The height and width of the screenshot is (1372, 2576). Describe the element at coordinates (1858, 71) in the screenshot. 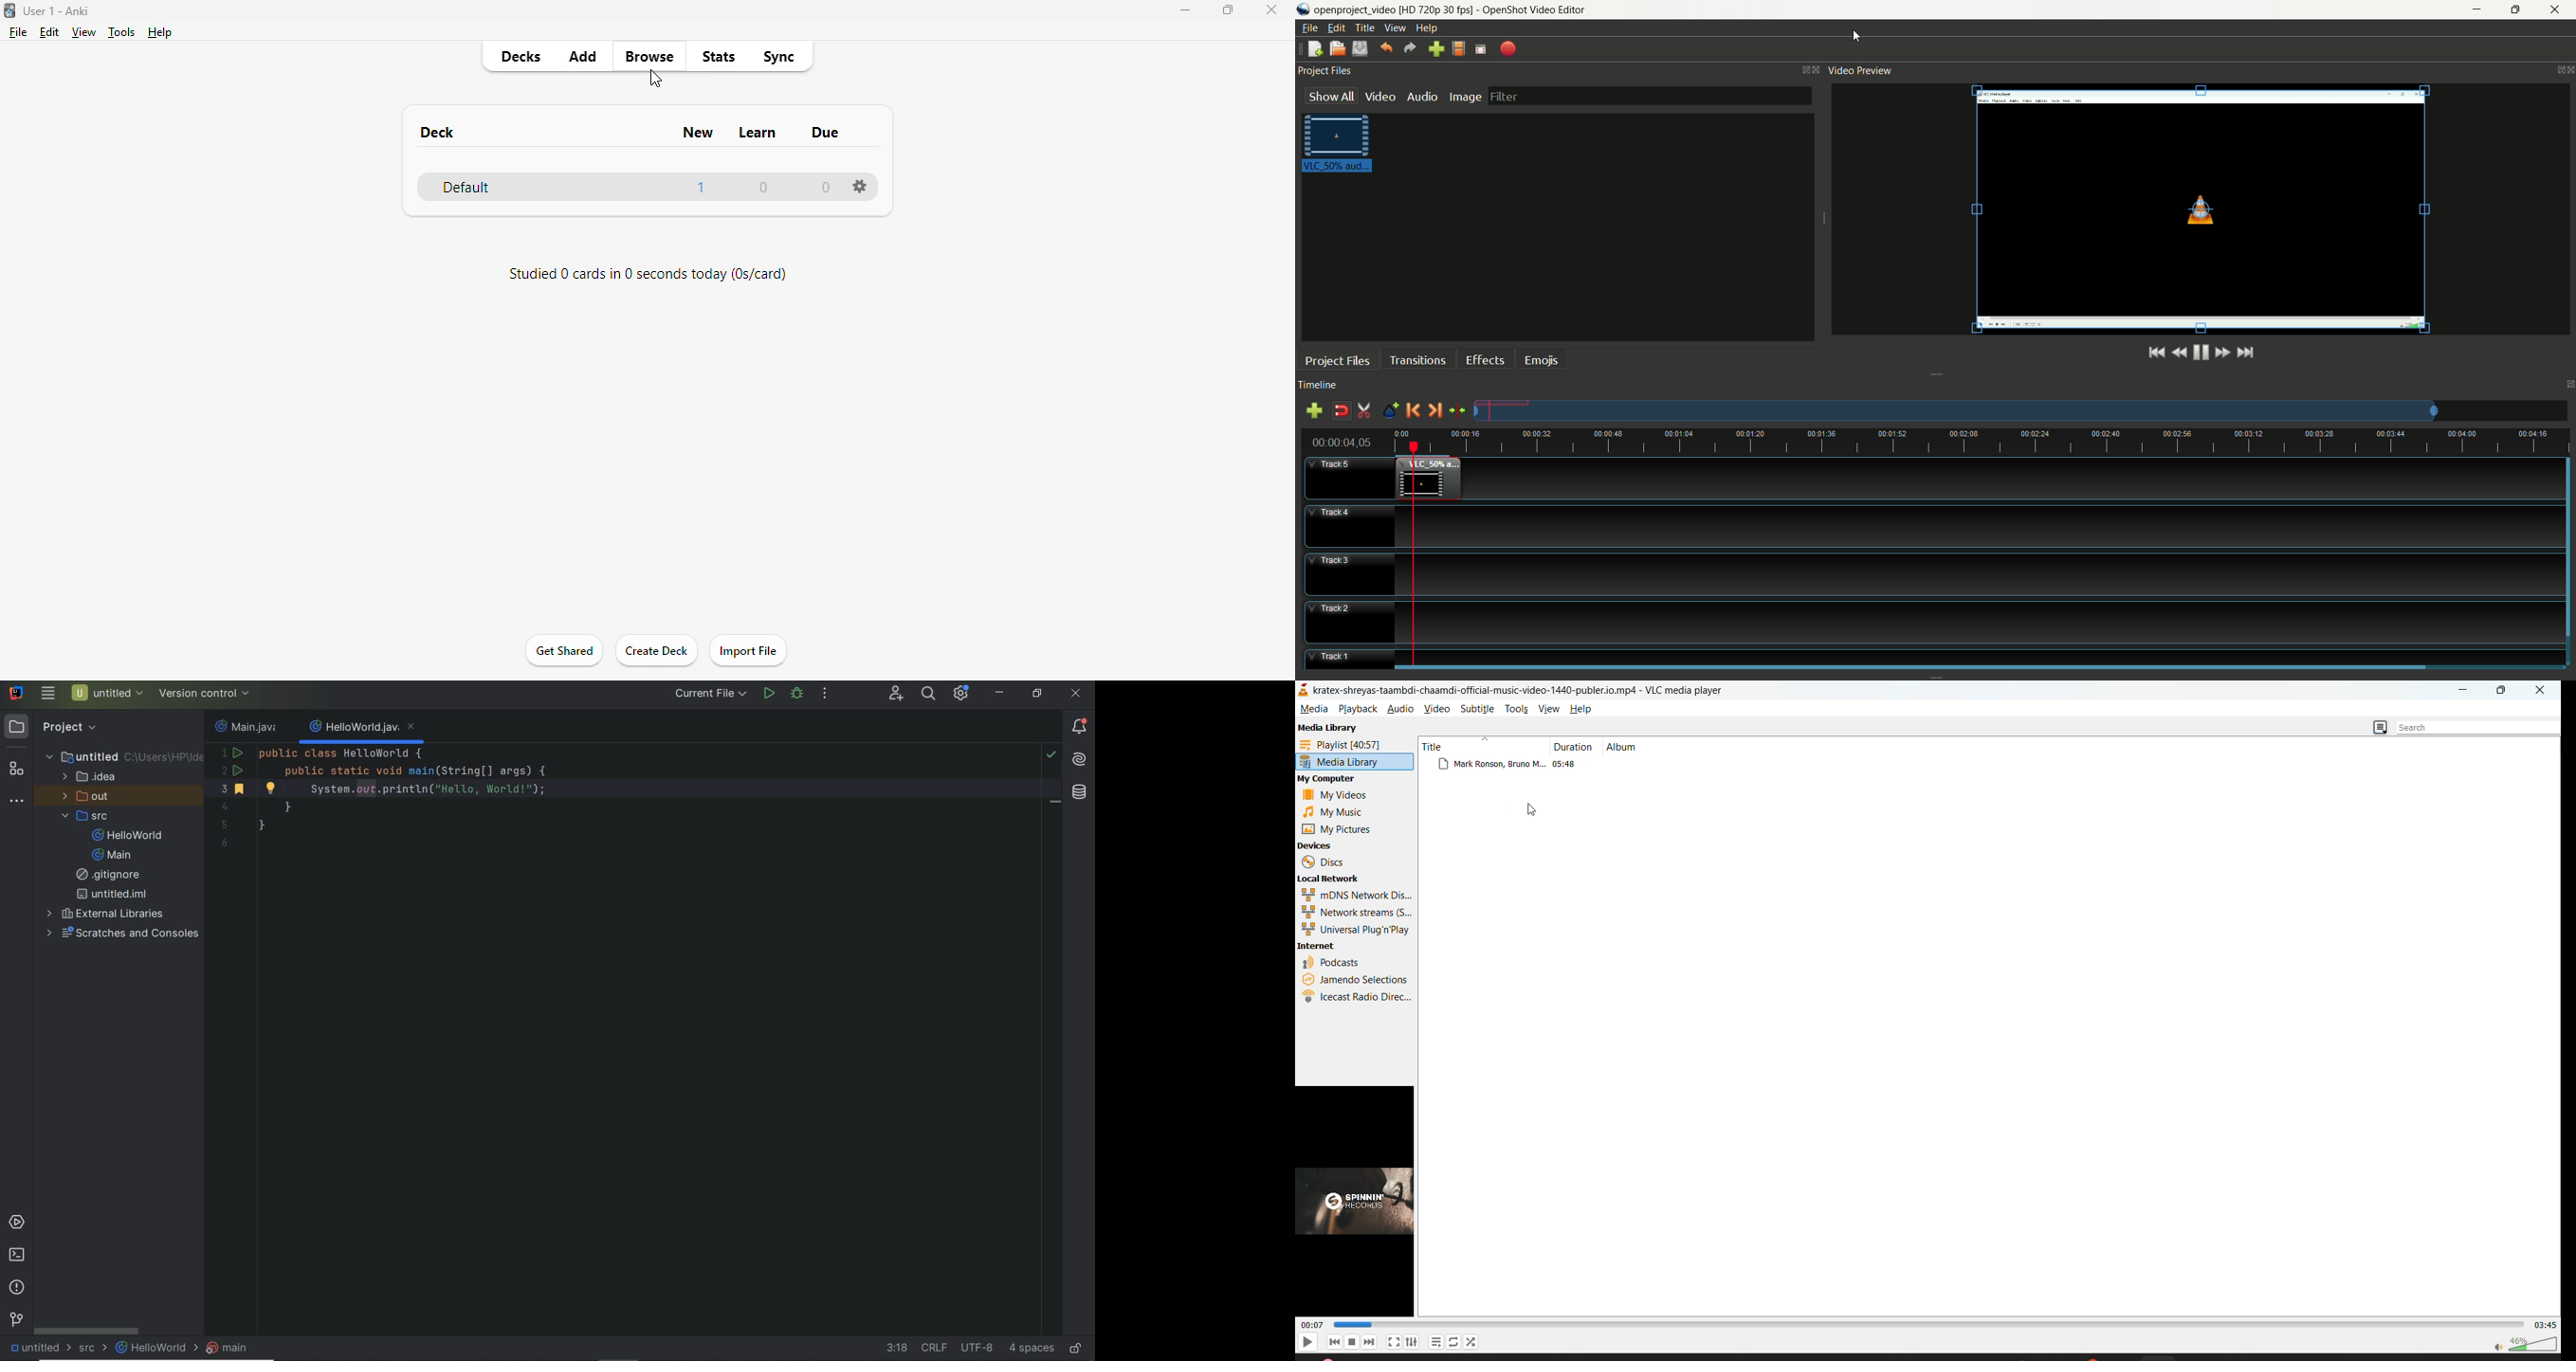

I see `video preview` at that location.